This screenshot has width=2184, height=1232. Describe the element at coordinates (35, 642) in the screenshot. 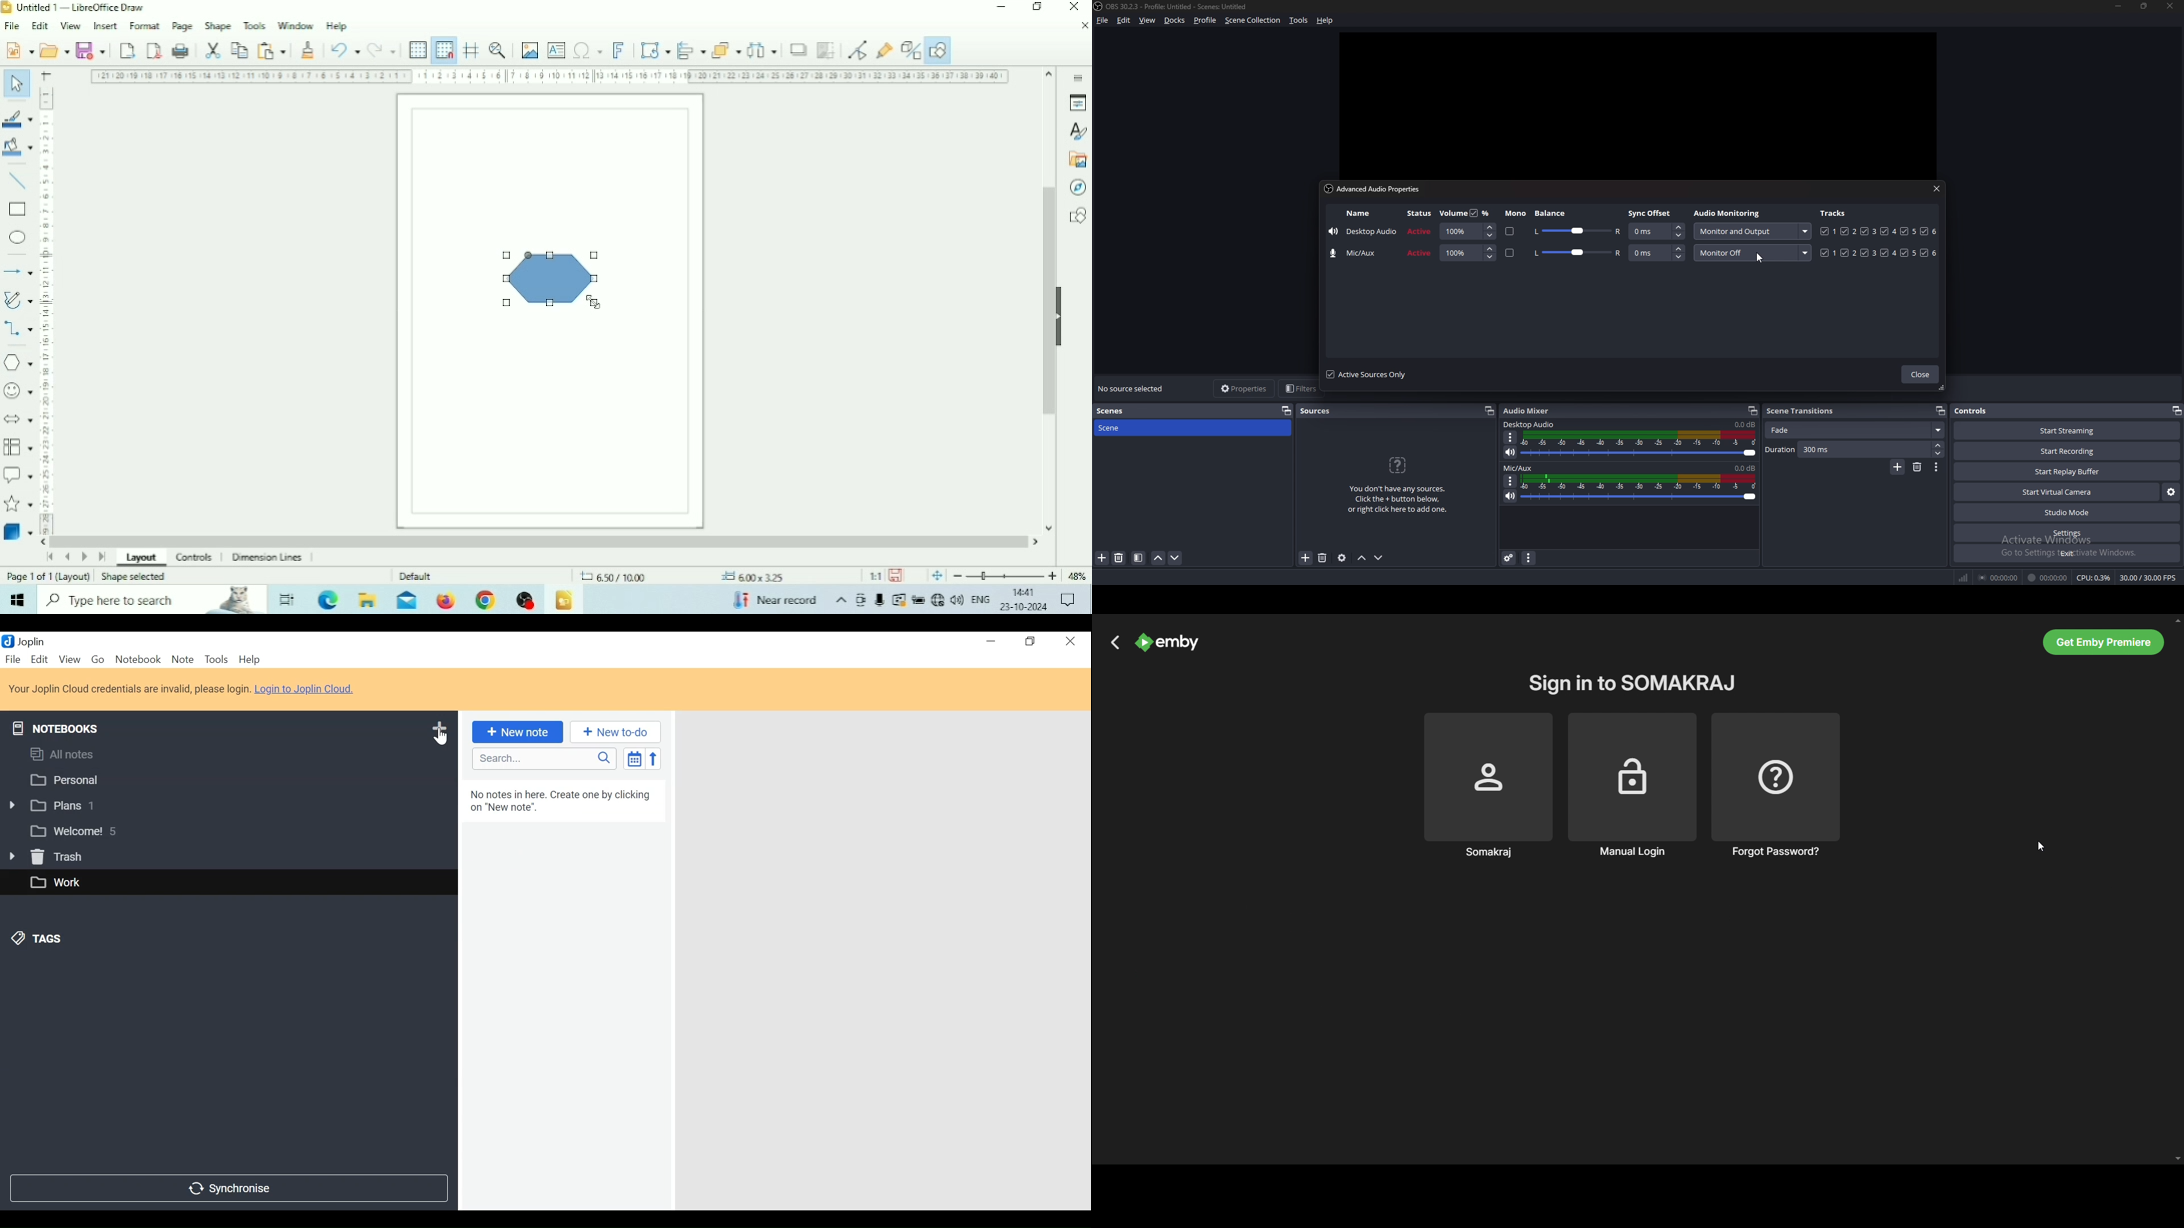

I see `Joplin` at that location.